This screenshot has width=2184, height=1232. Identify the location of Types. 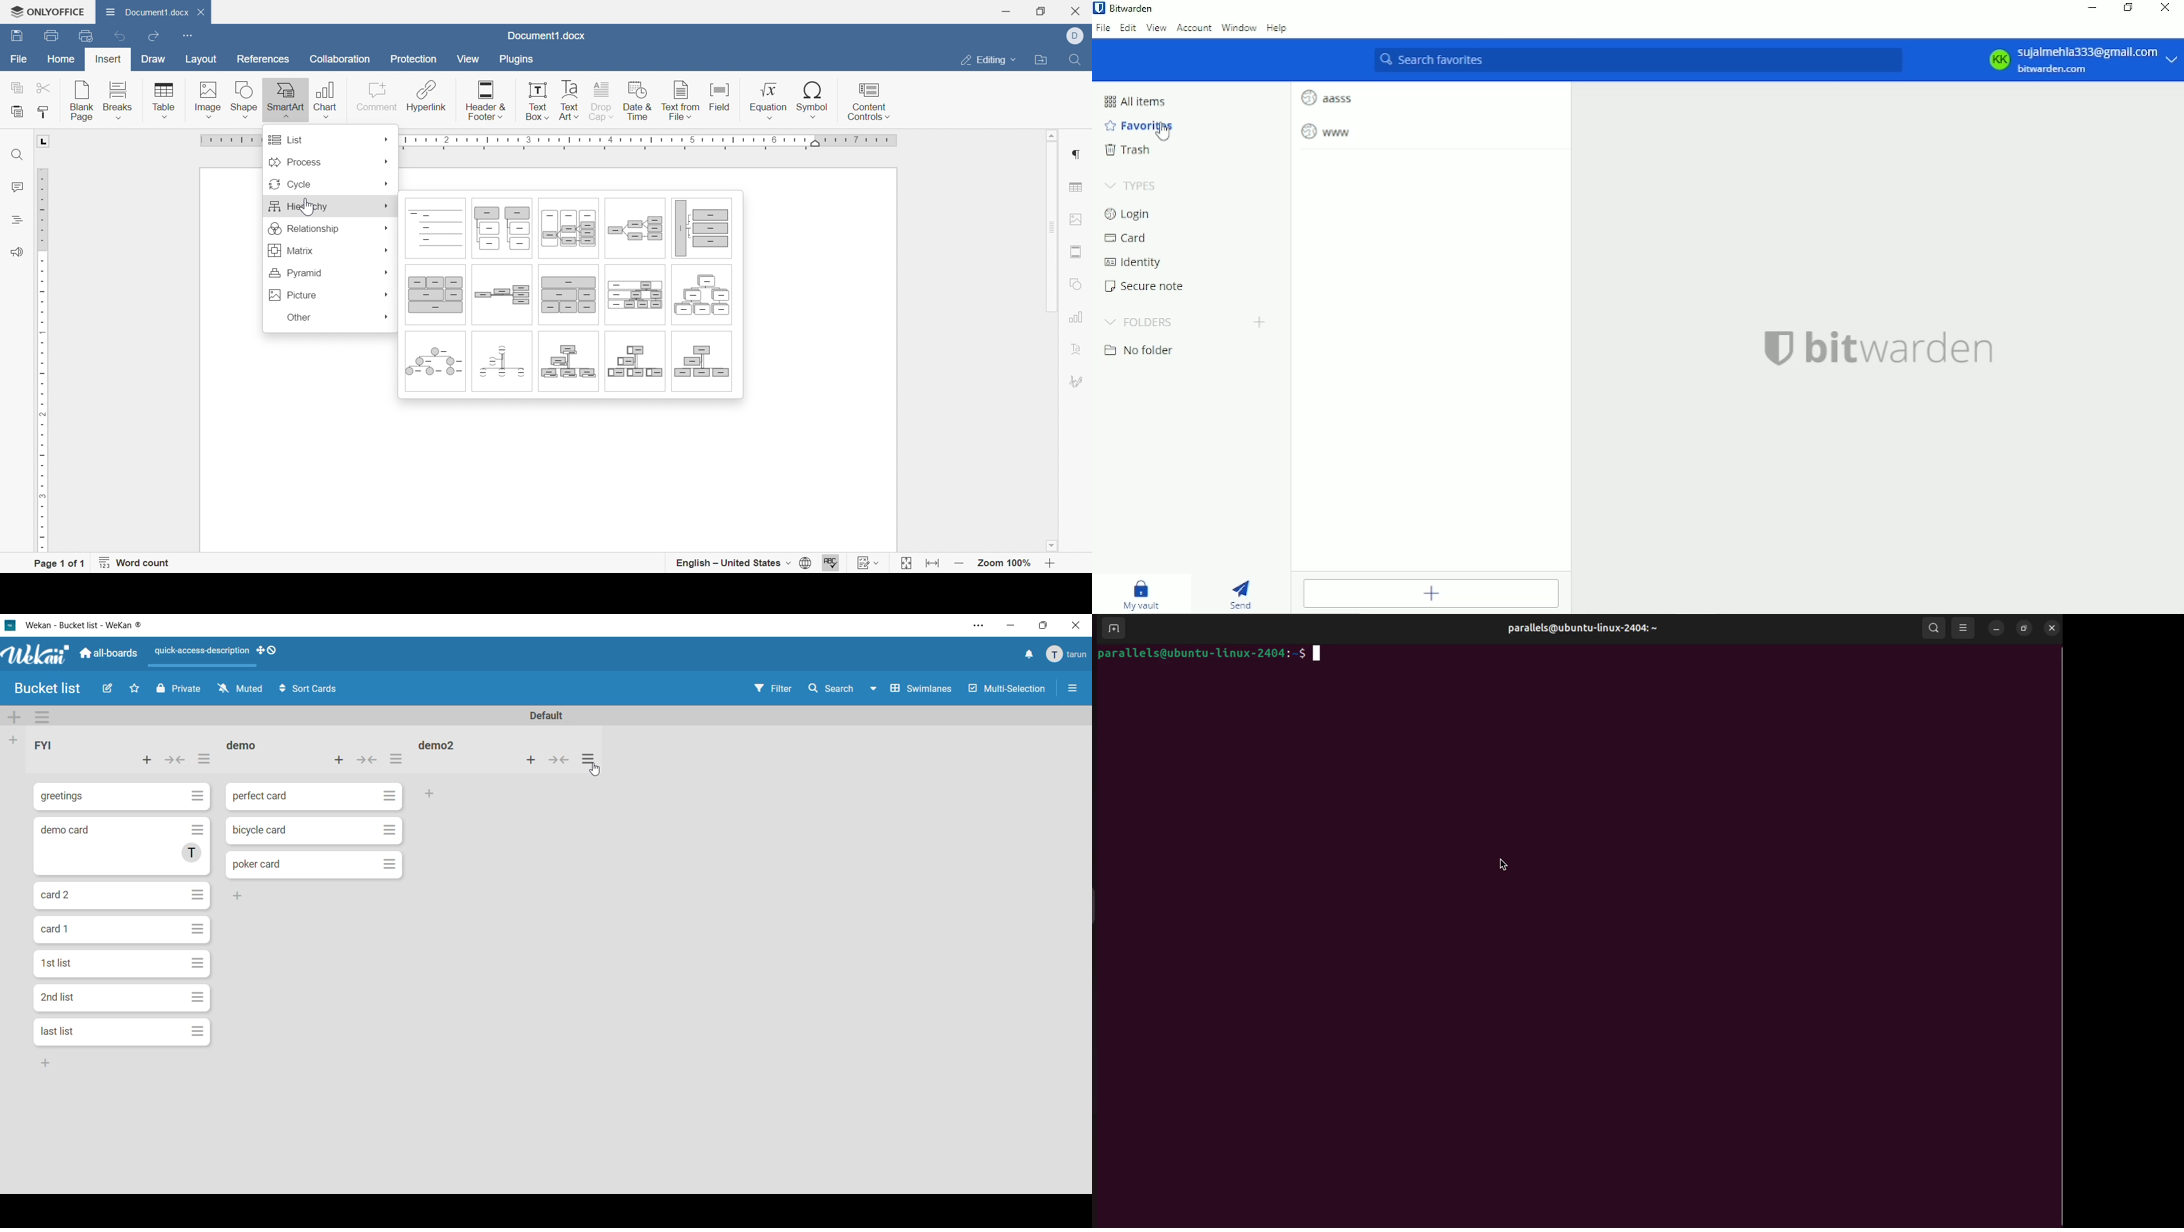
(1132, 185).